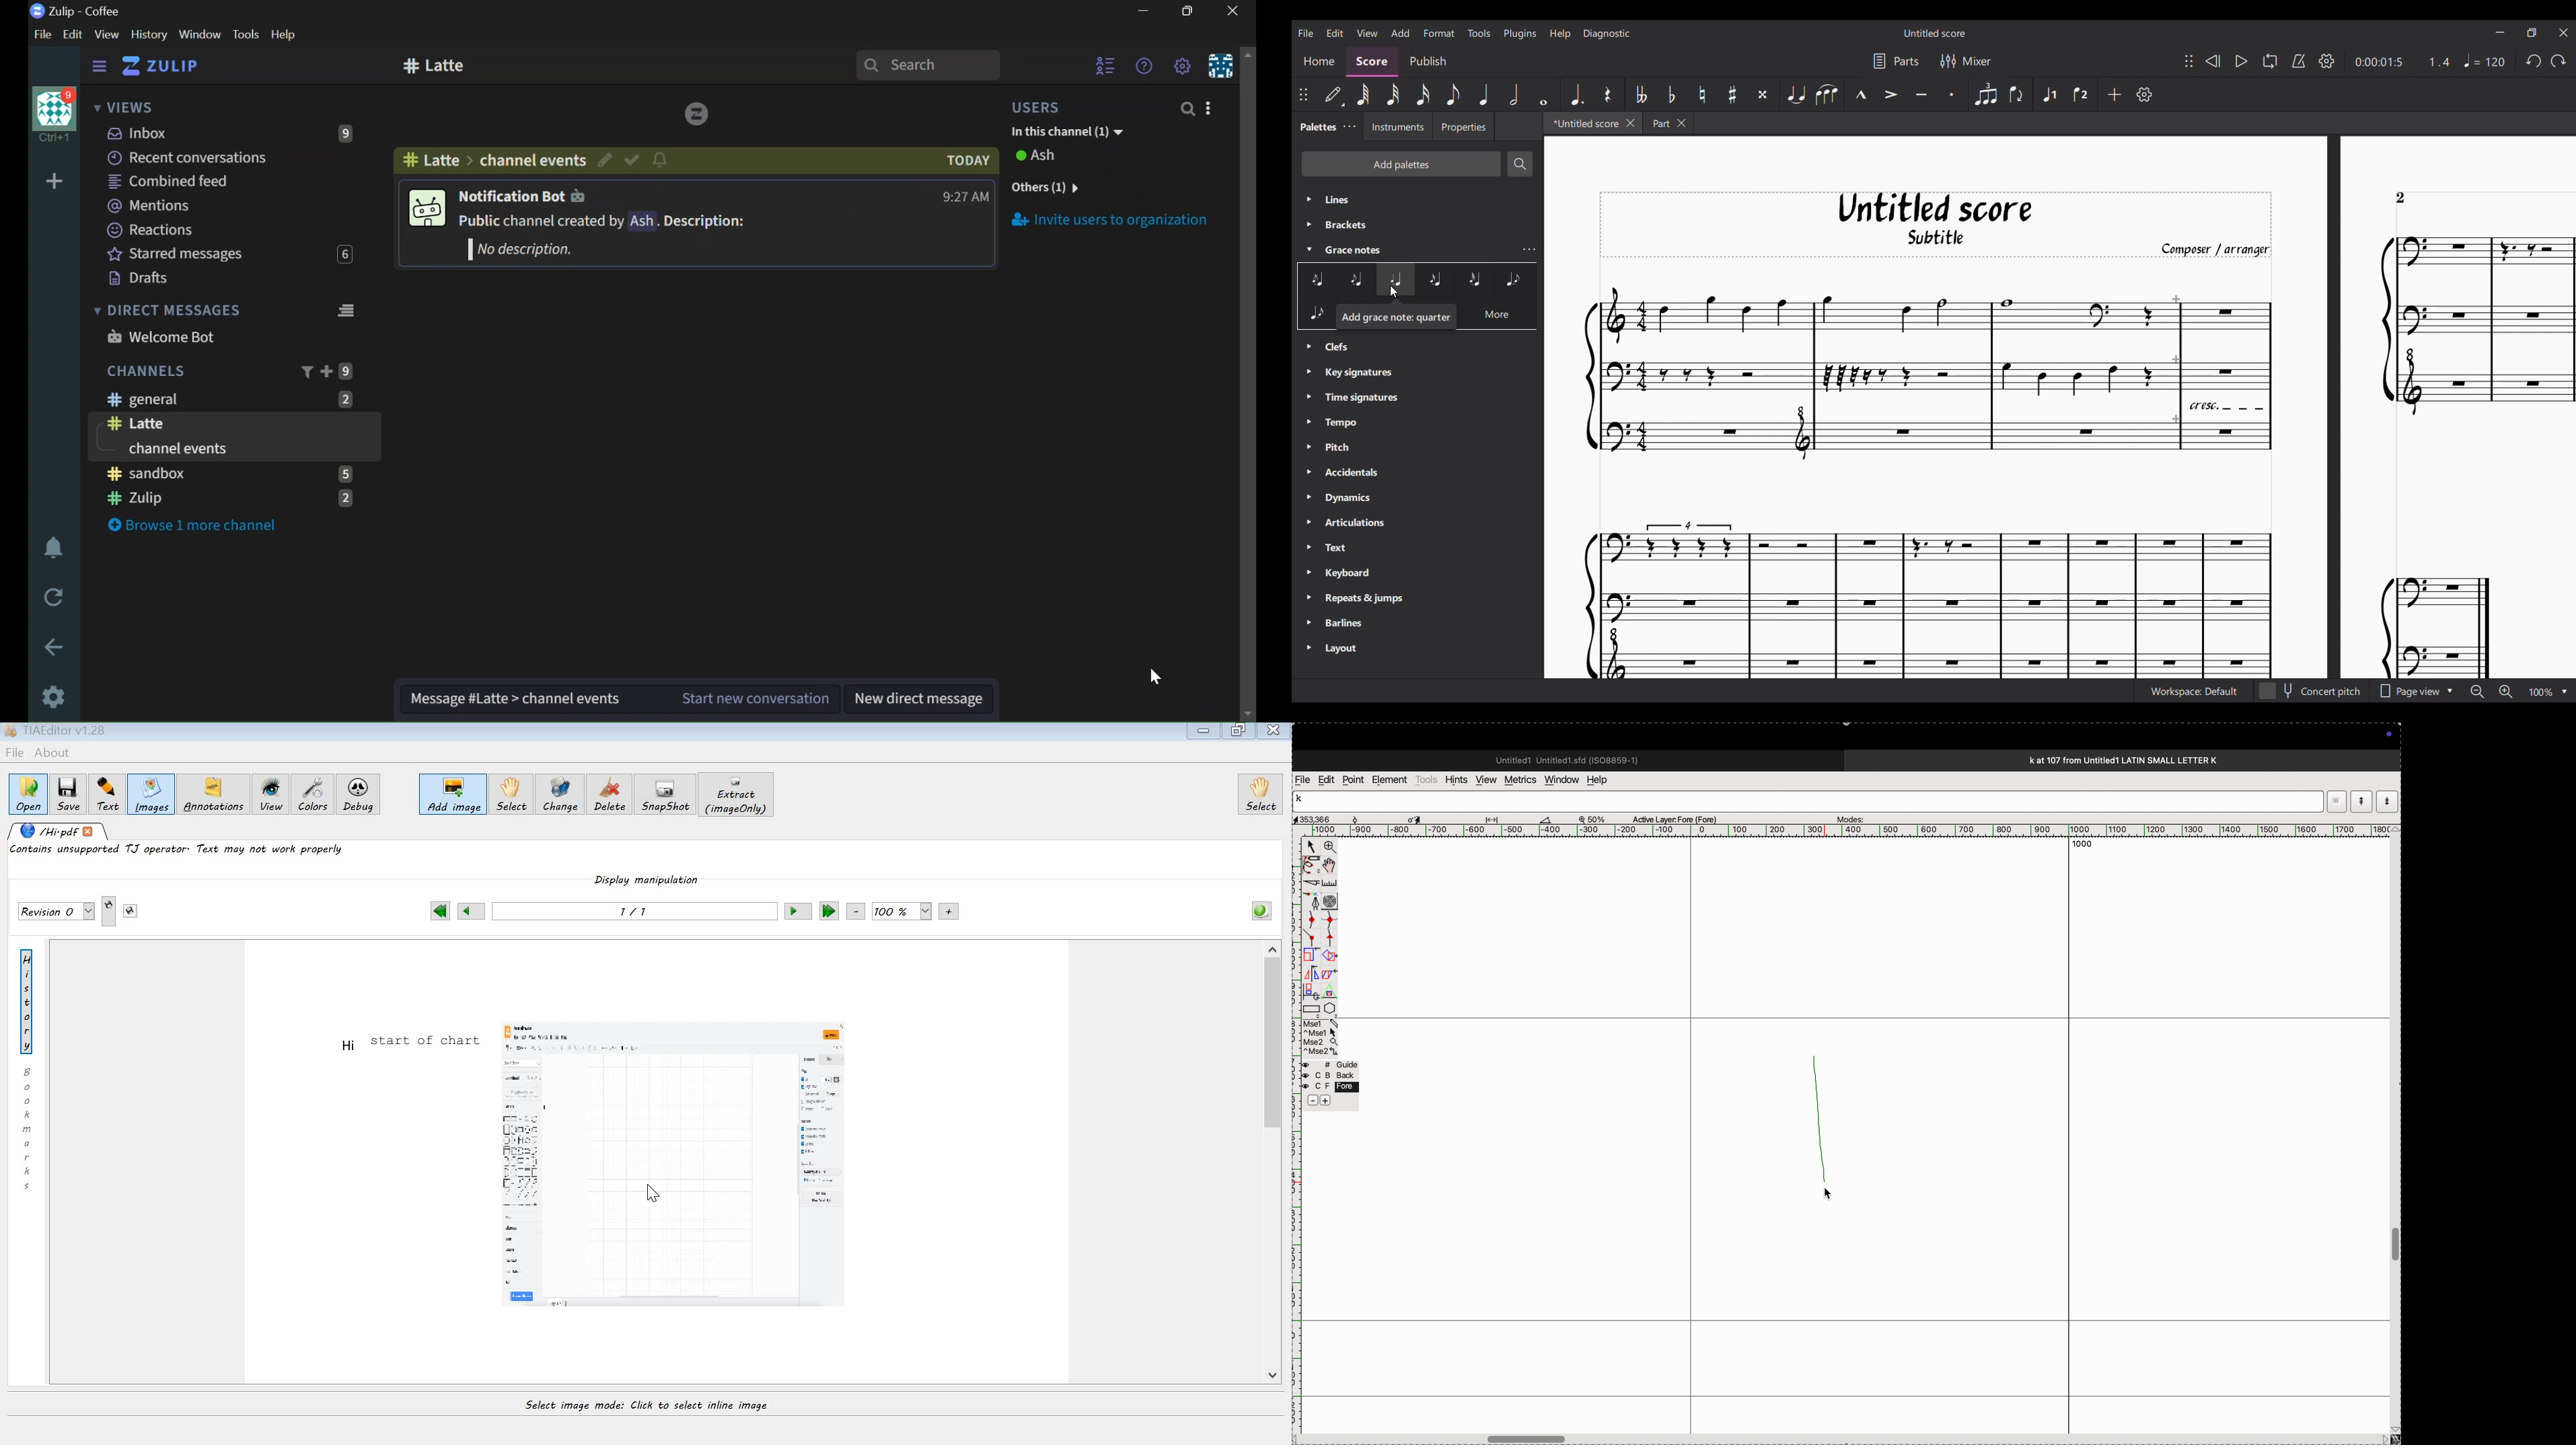 Image resolution: width=2576 pixels, height=1456 pixels. Describe the element at coordinates (1064, 130) in the screenshot. I see `In this channel (1)` at that location.